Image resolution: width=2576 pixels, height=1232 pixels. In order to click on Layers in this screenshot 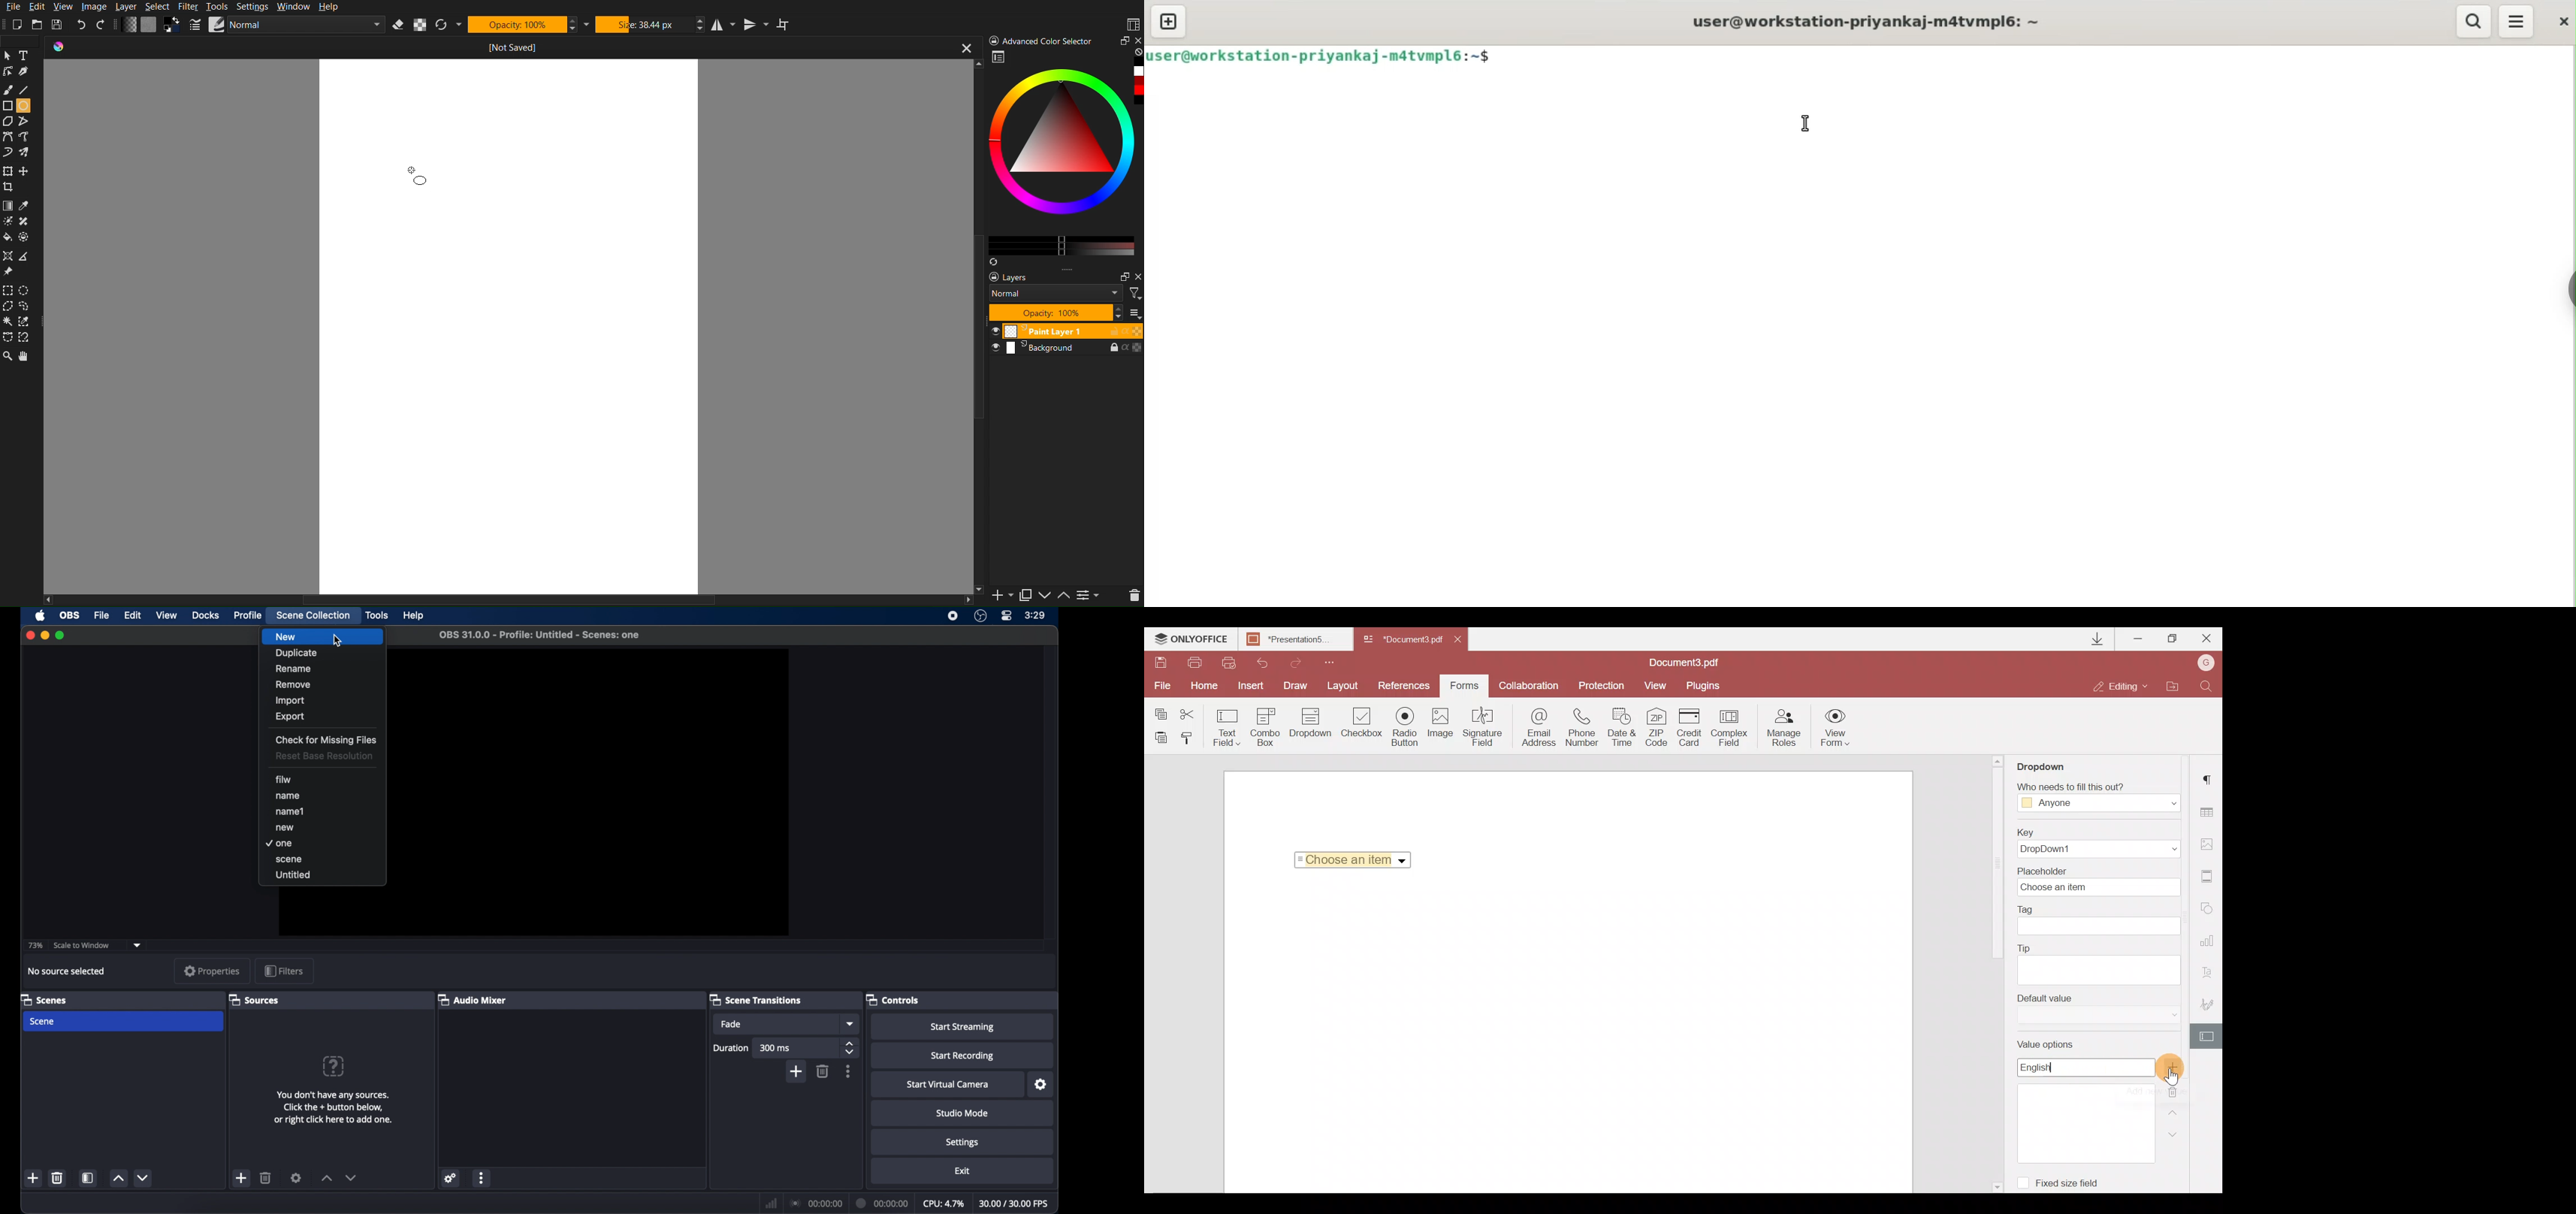, I will do `click(1012, 277)`.